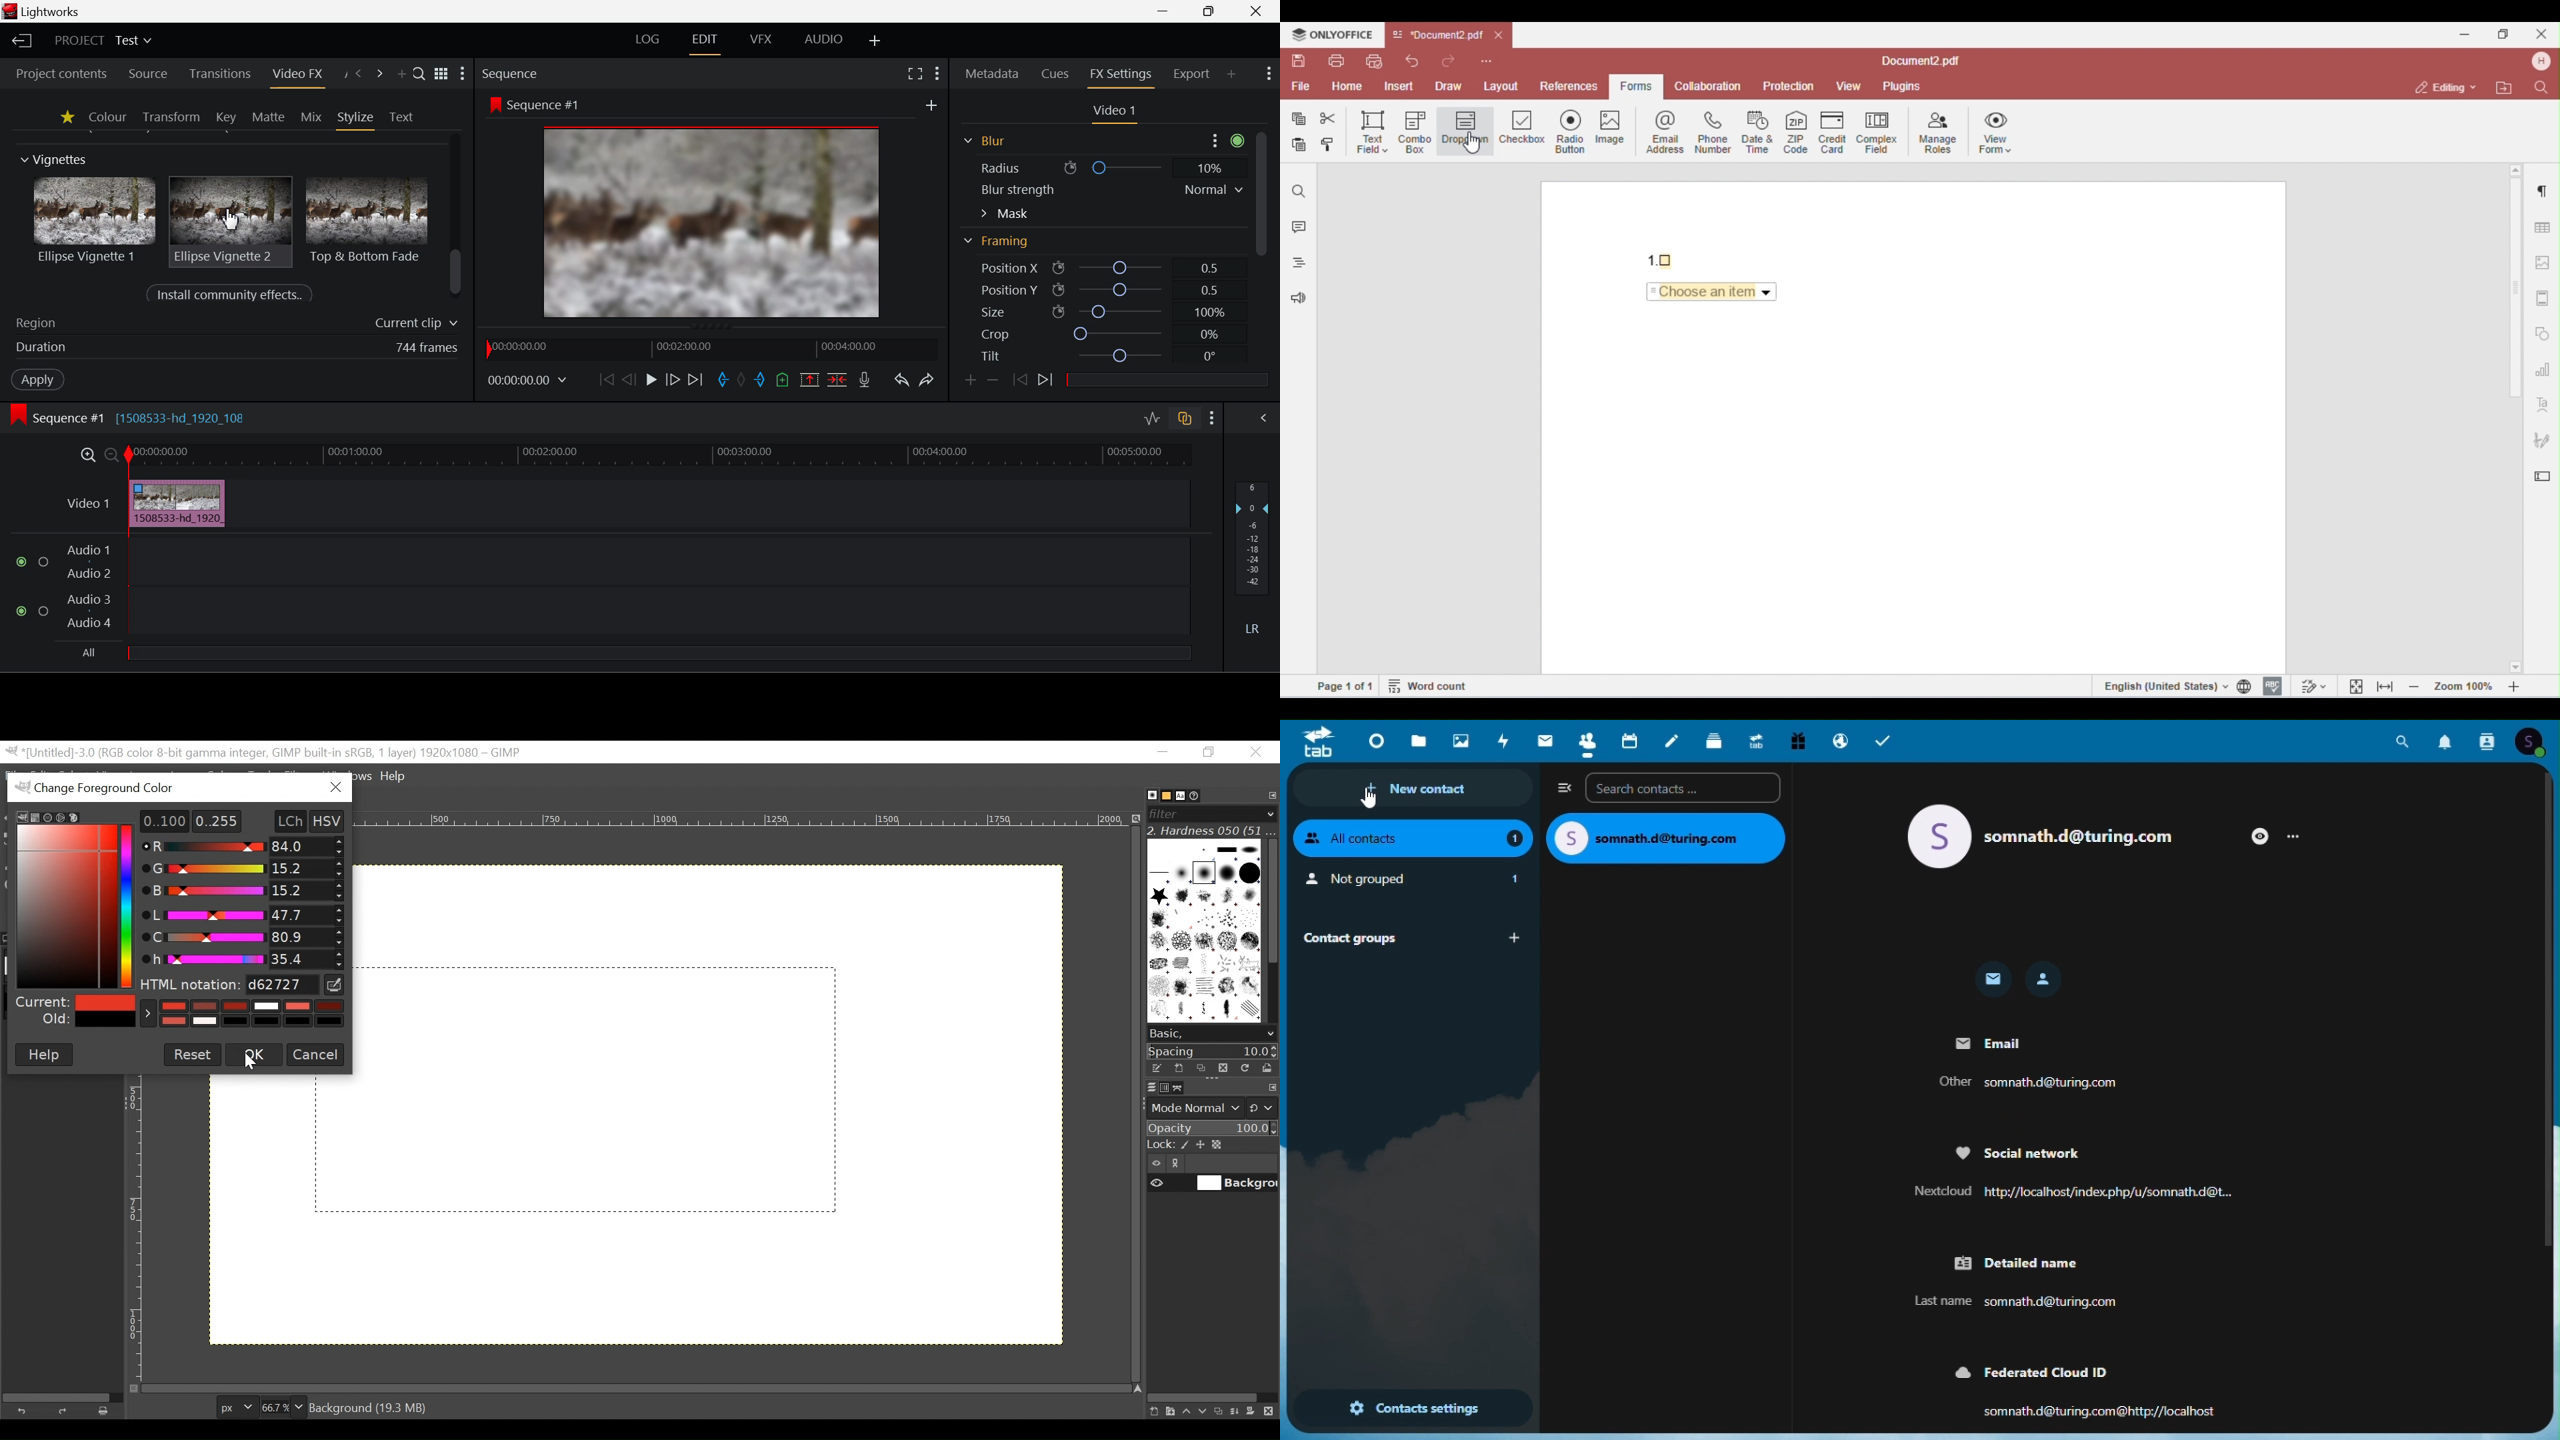  Describe the element at coordinates (242, 890) in the screenshot. I see `Blue` at that location.